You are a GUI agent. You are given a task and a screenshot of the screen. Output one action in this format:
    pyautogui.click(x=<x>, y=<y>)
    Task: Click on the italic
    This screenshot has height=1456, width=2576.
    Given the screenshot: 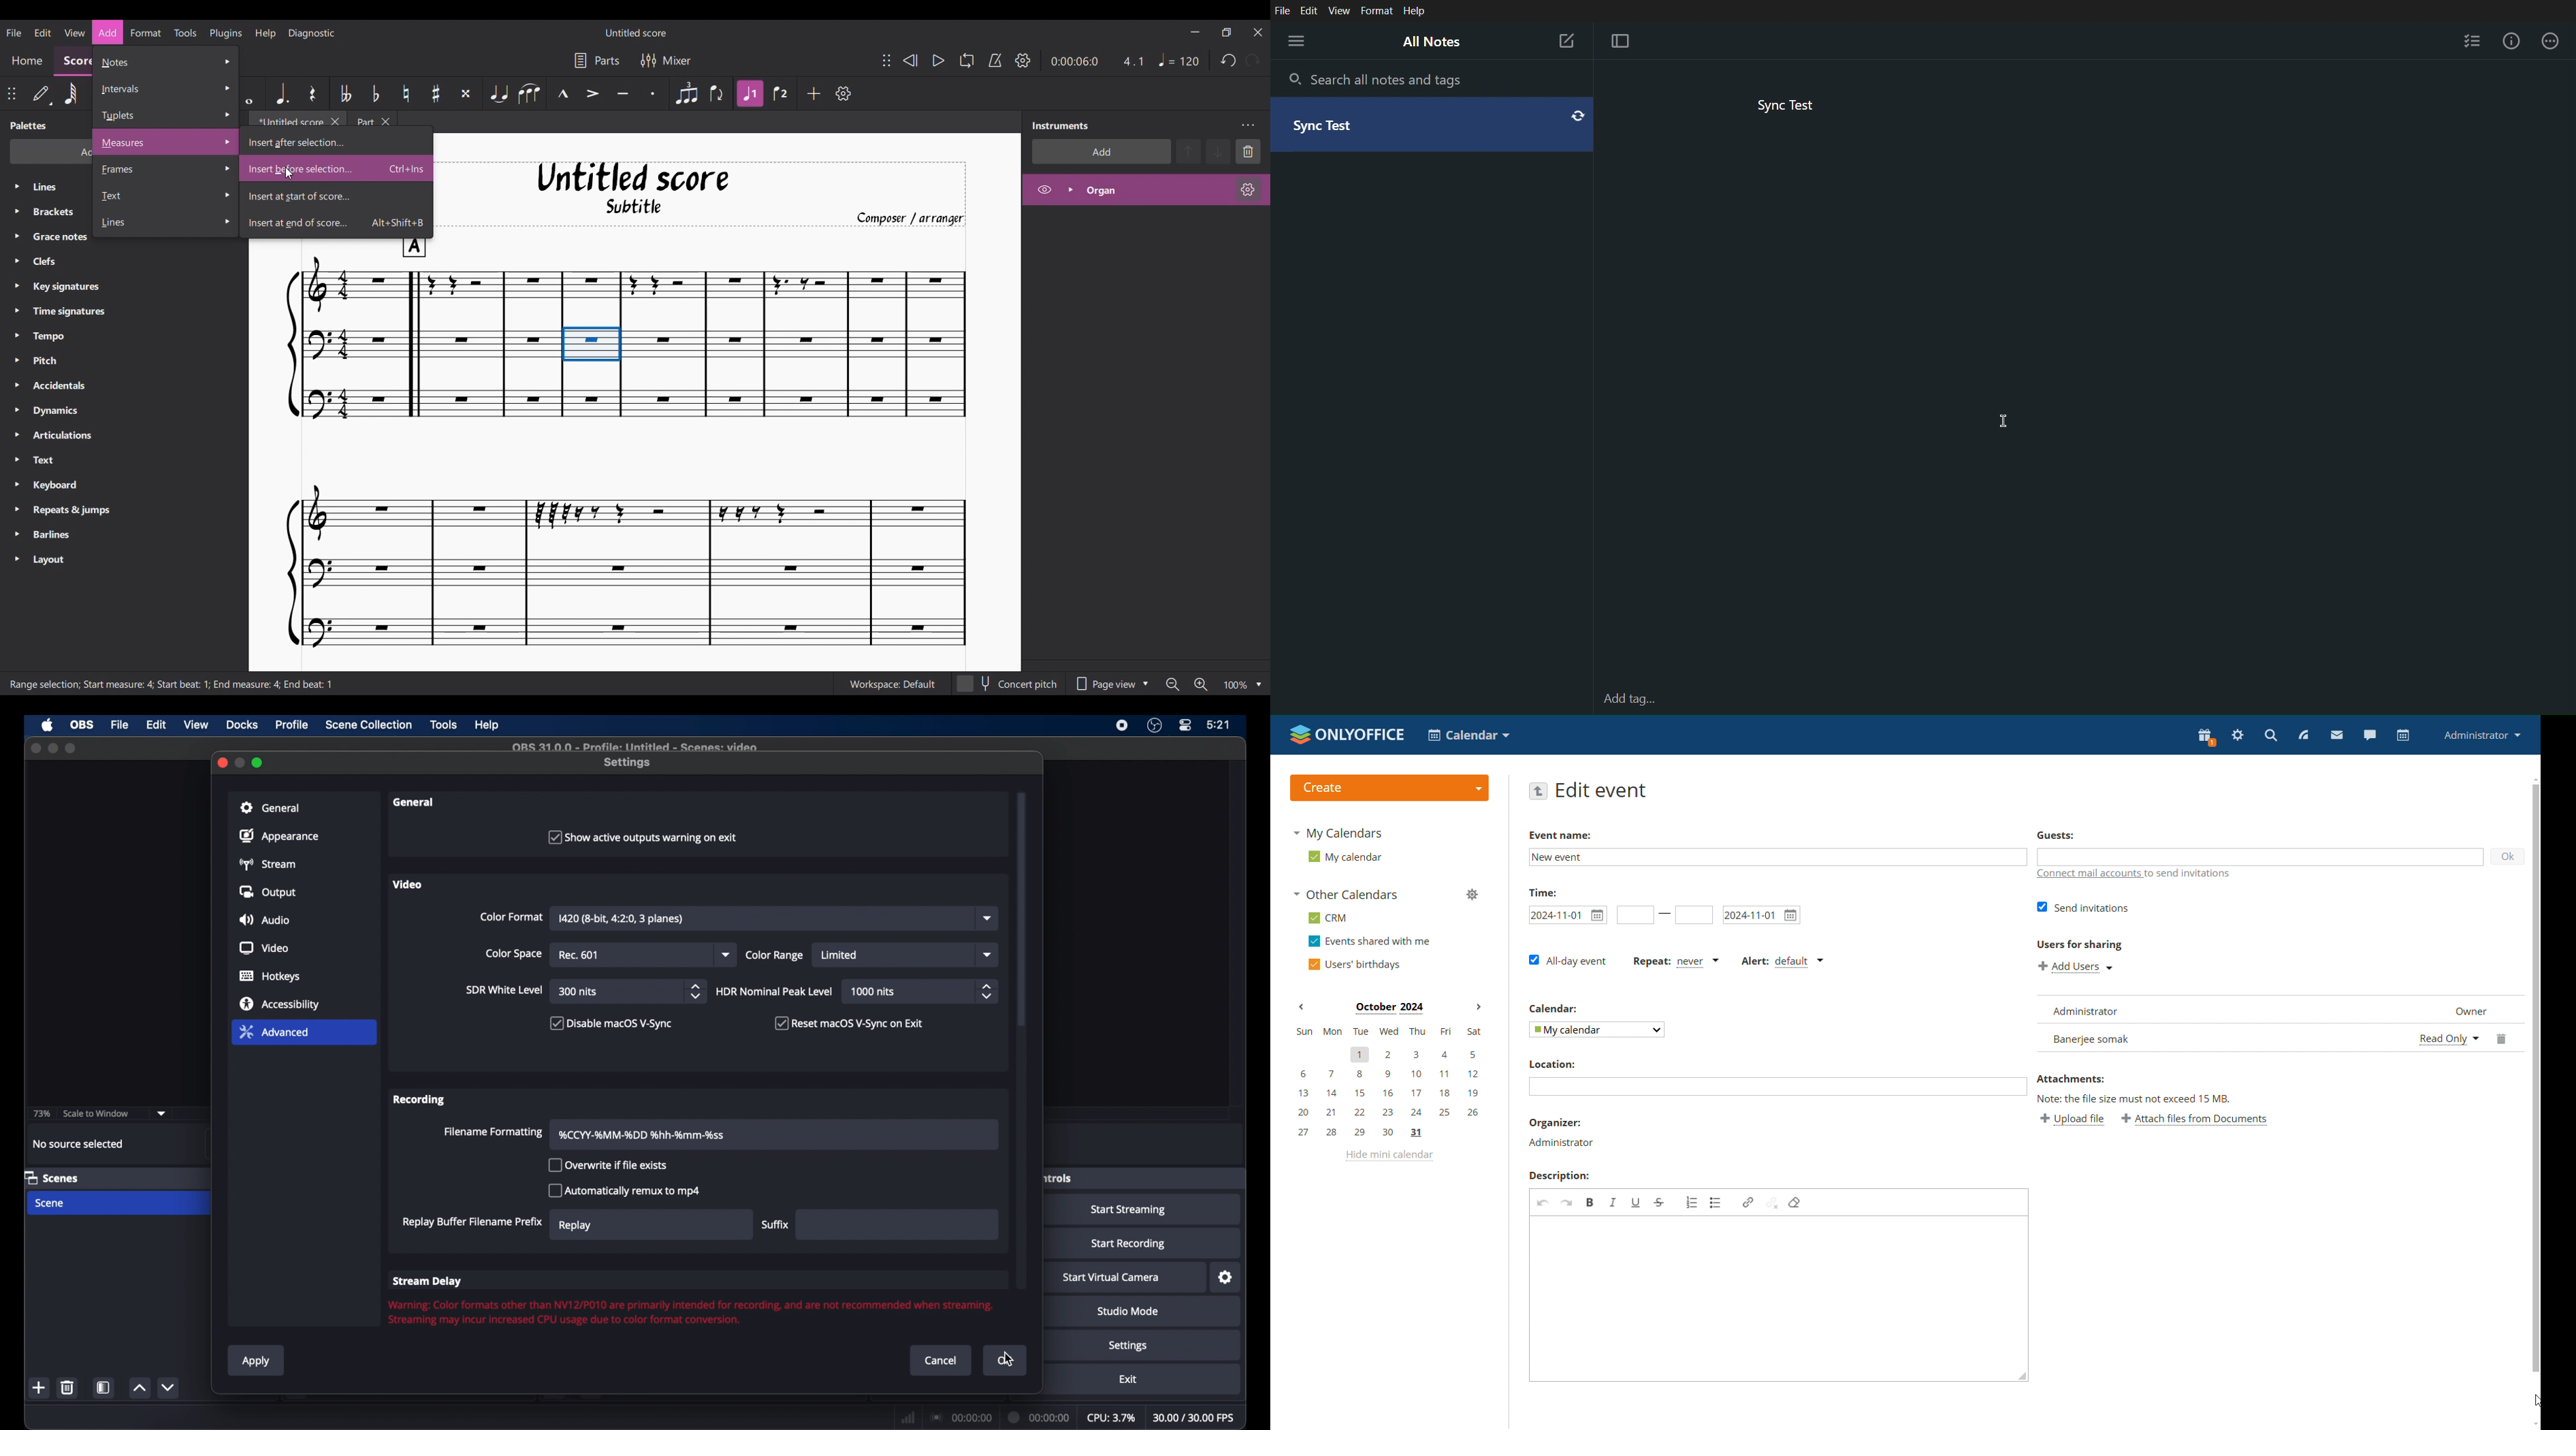 What is the action you would take?
    pyautogui.click(x=1612, y=1203)
    